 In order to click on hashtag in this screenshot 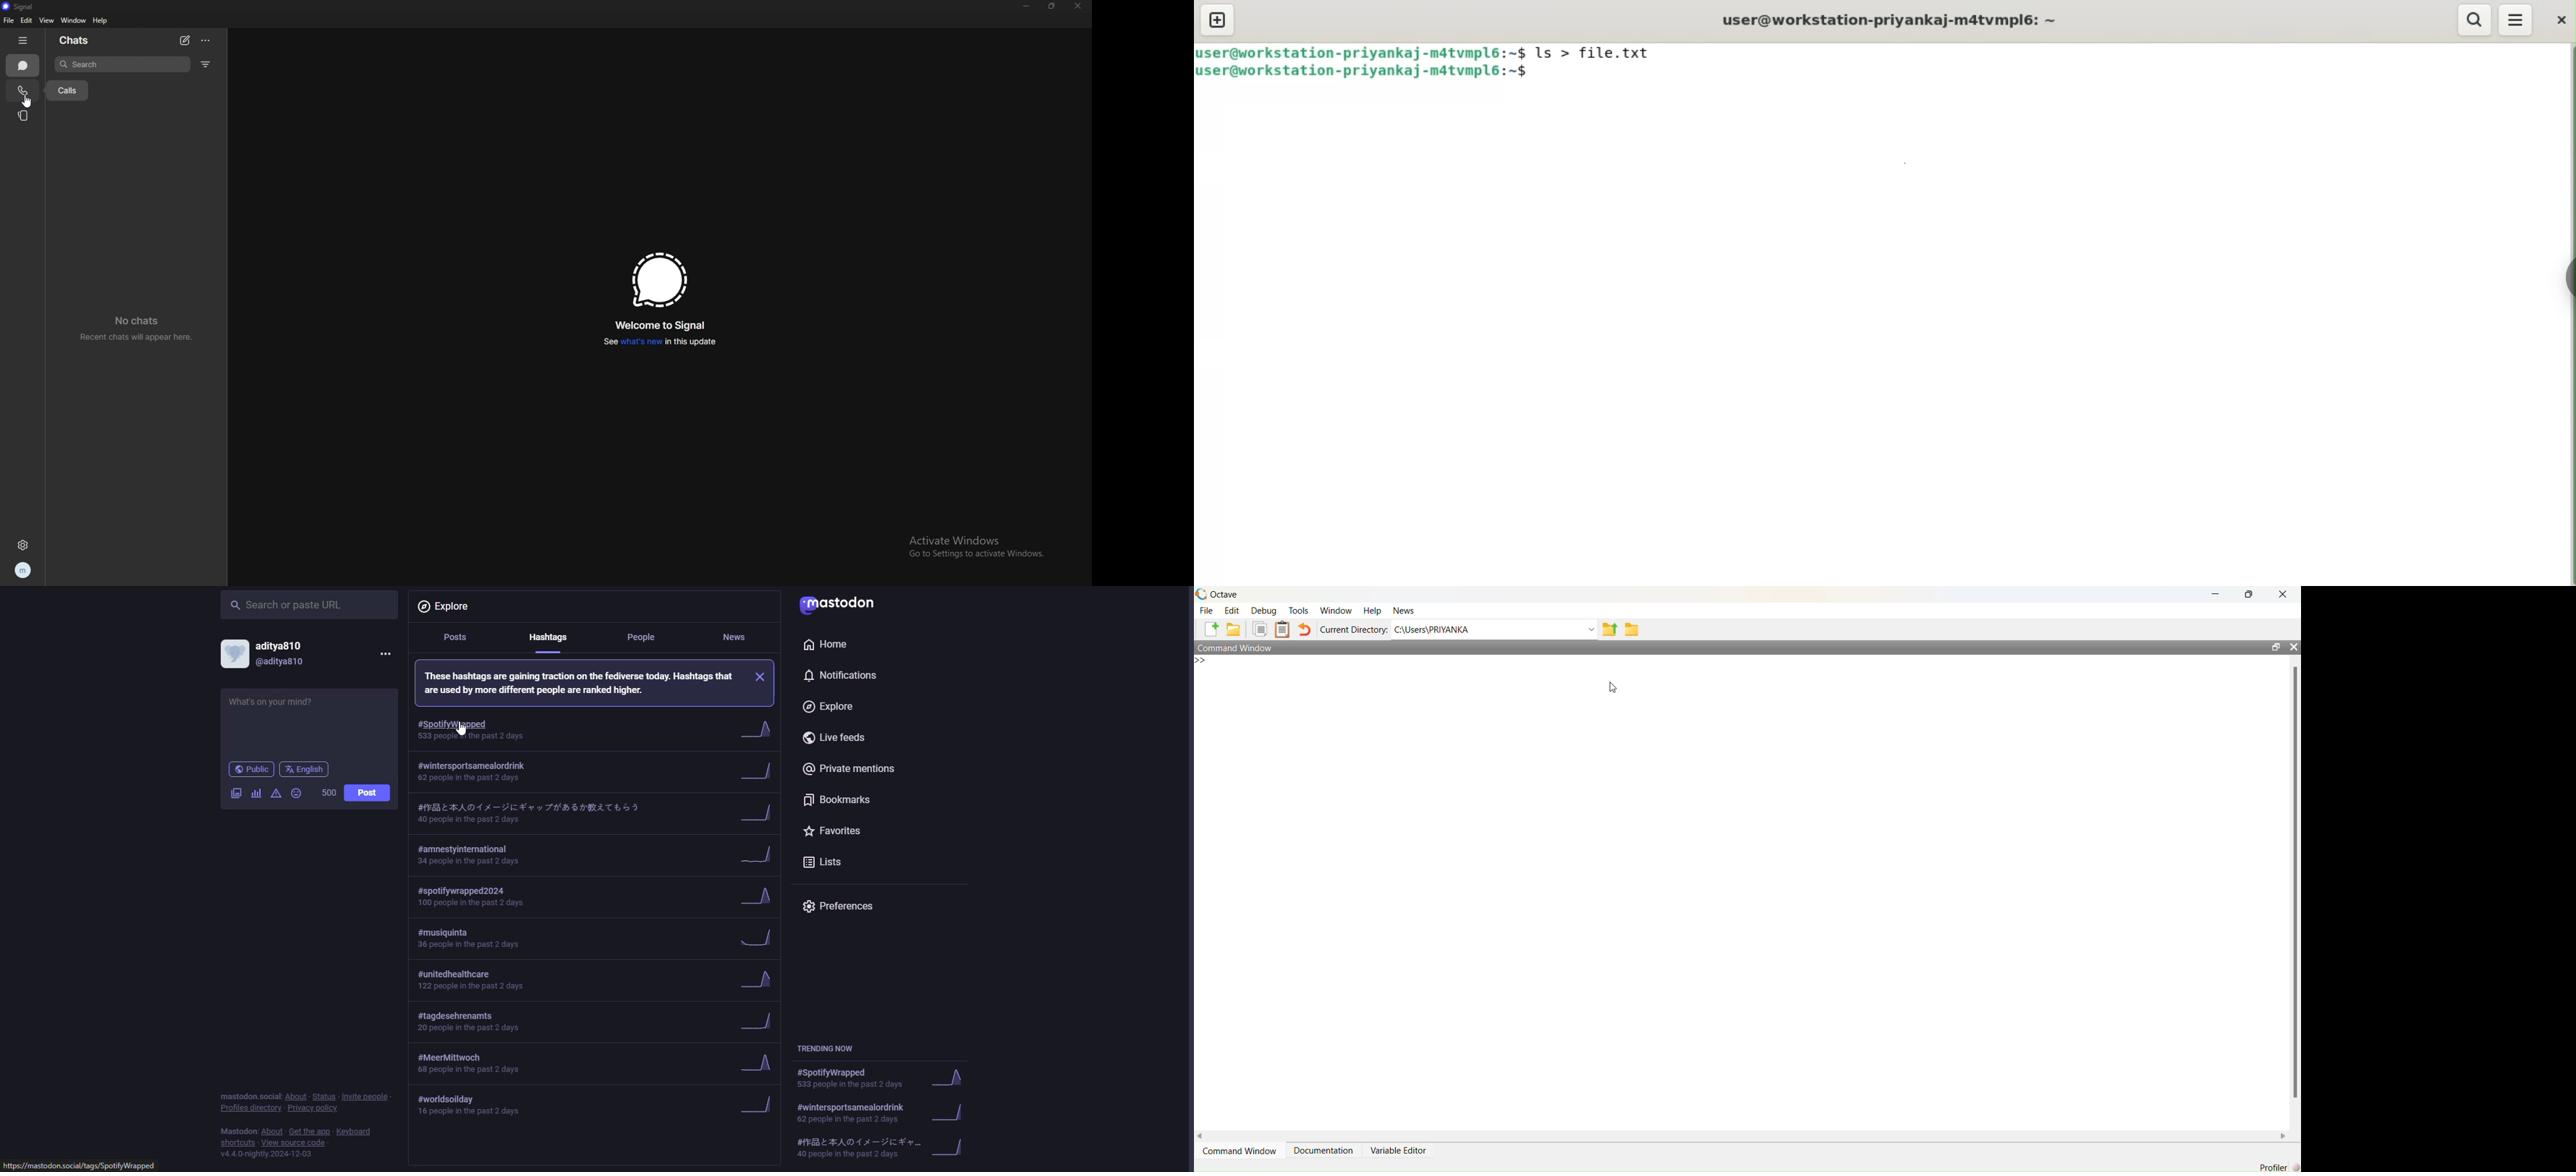, I will do `click(494, 857)`.